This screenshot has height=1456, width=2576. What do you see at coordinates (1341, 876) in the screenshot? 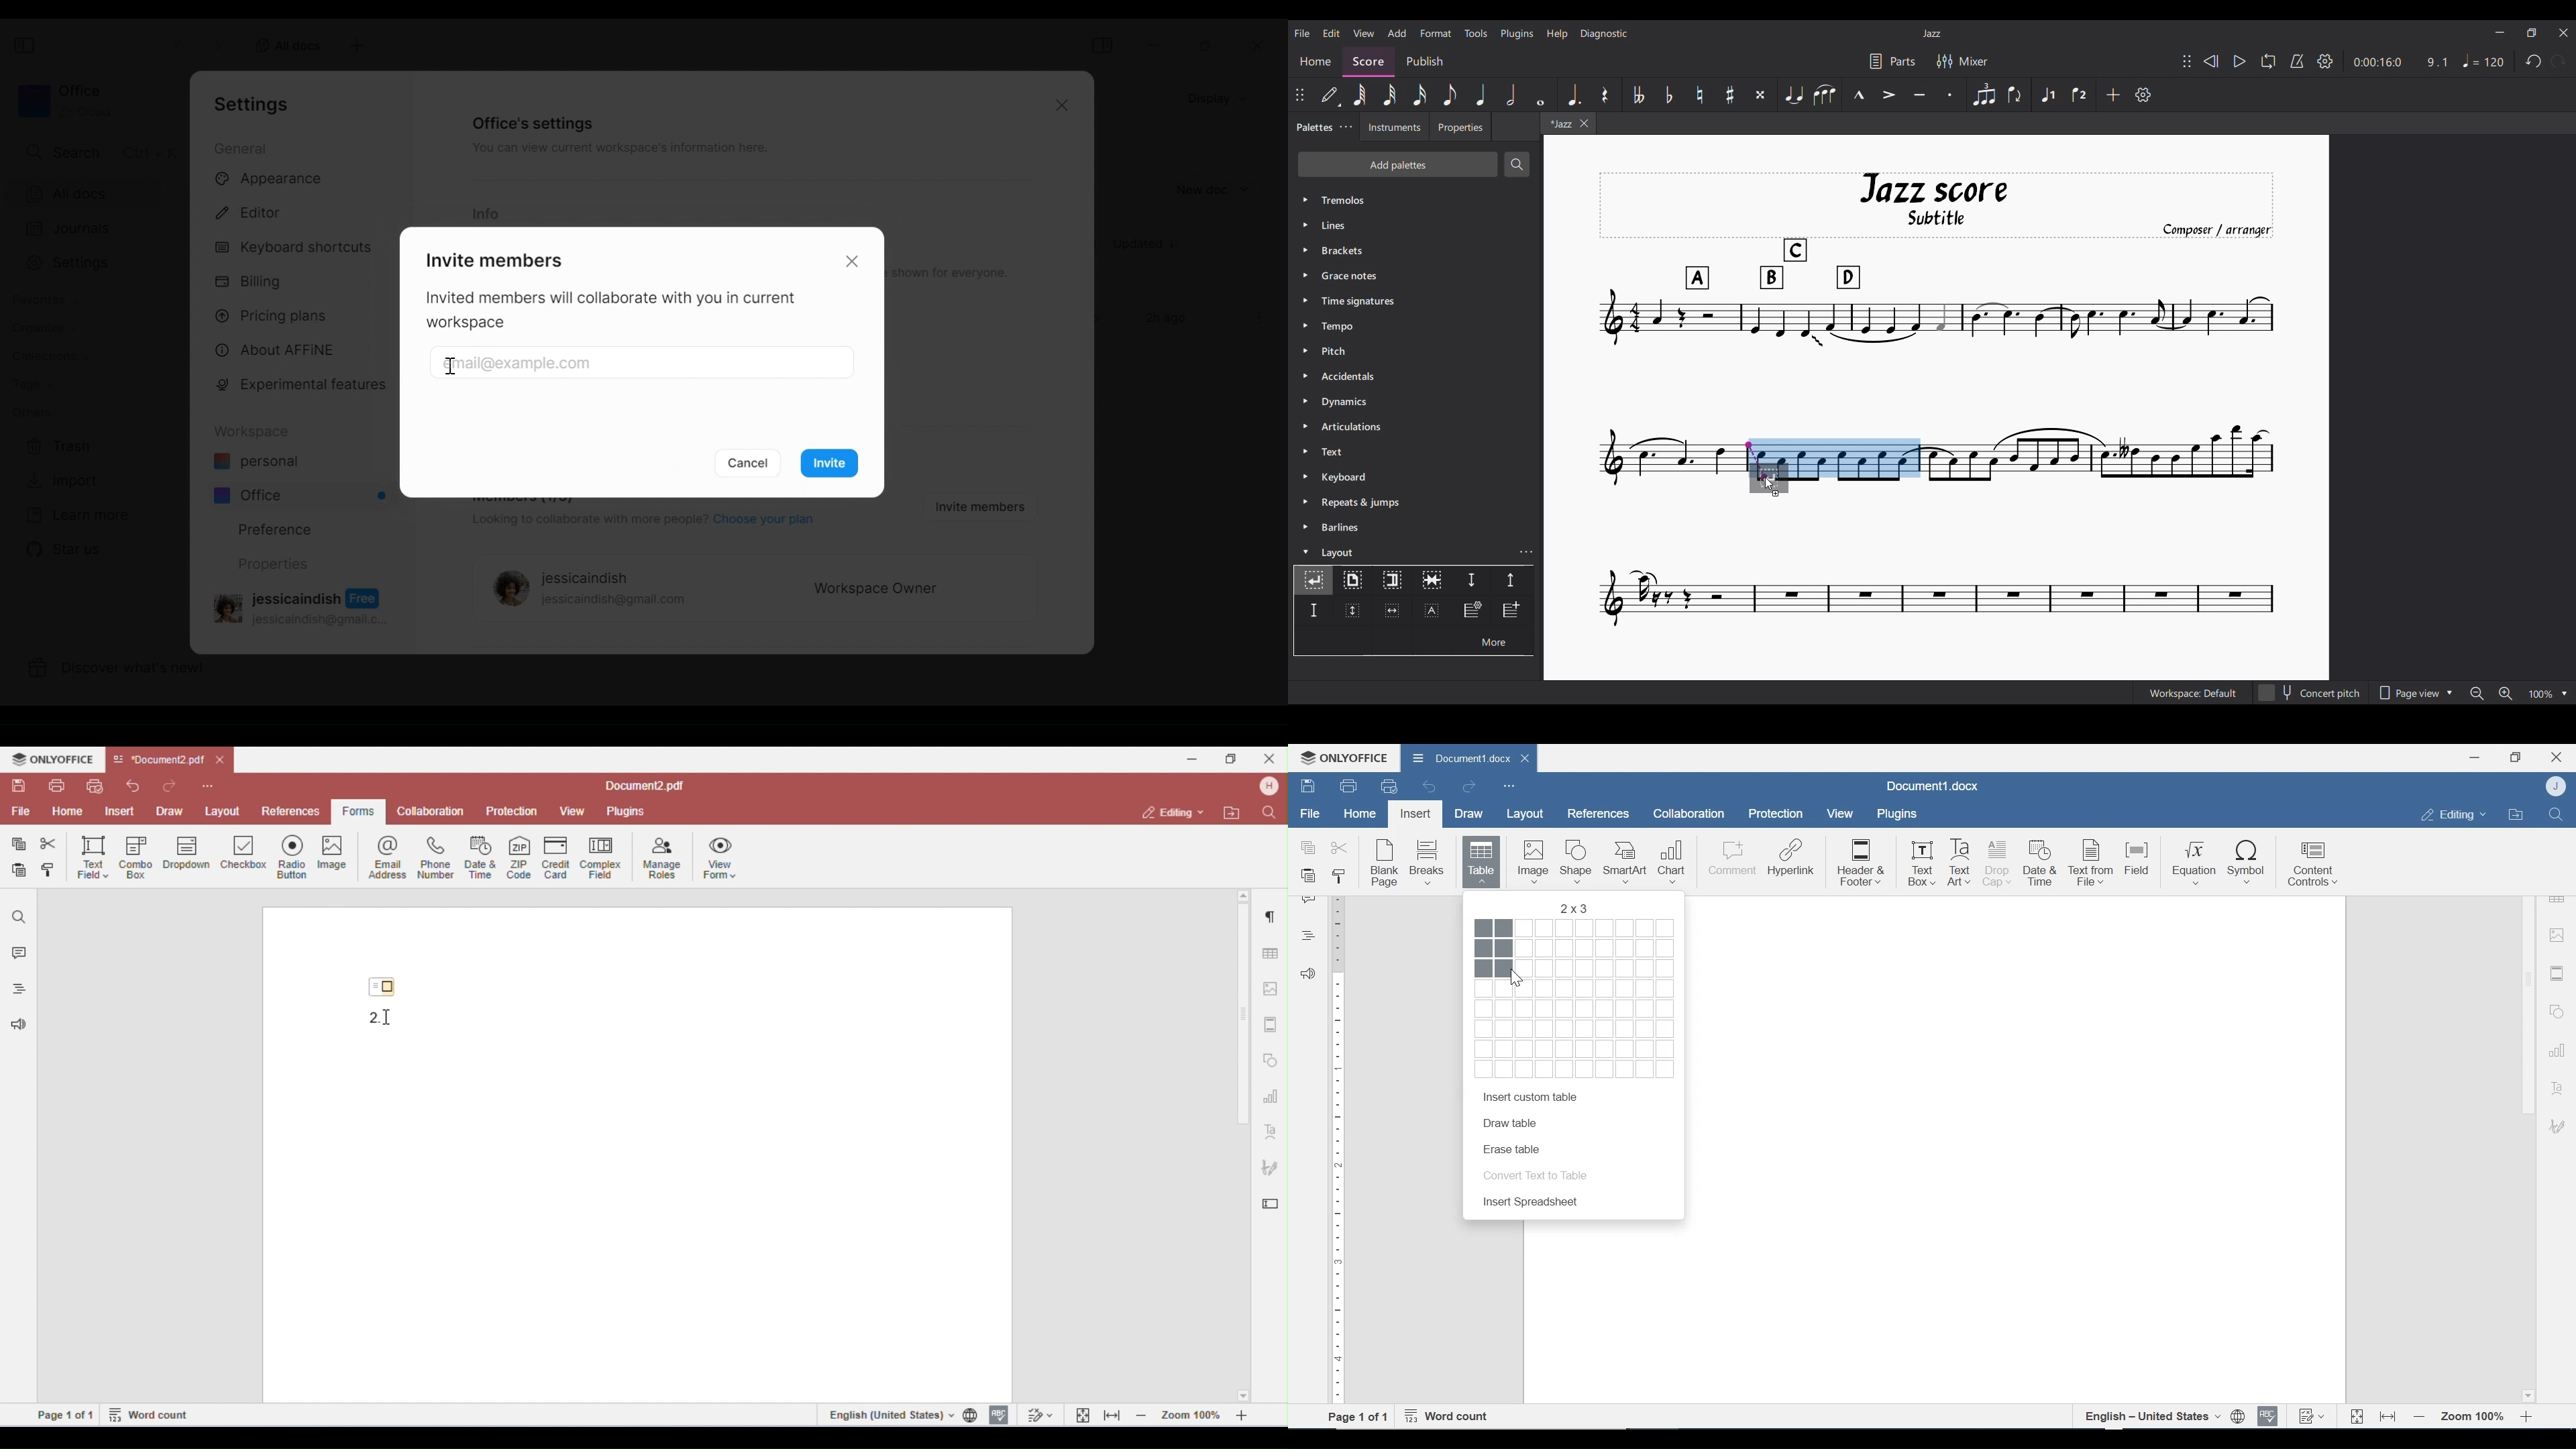
I see `Copy Style` at bounding box center [1341, 876].